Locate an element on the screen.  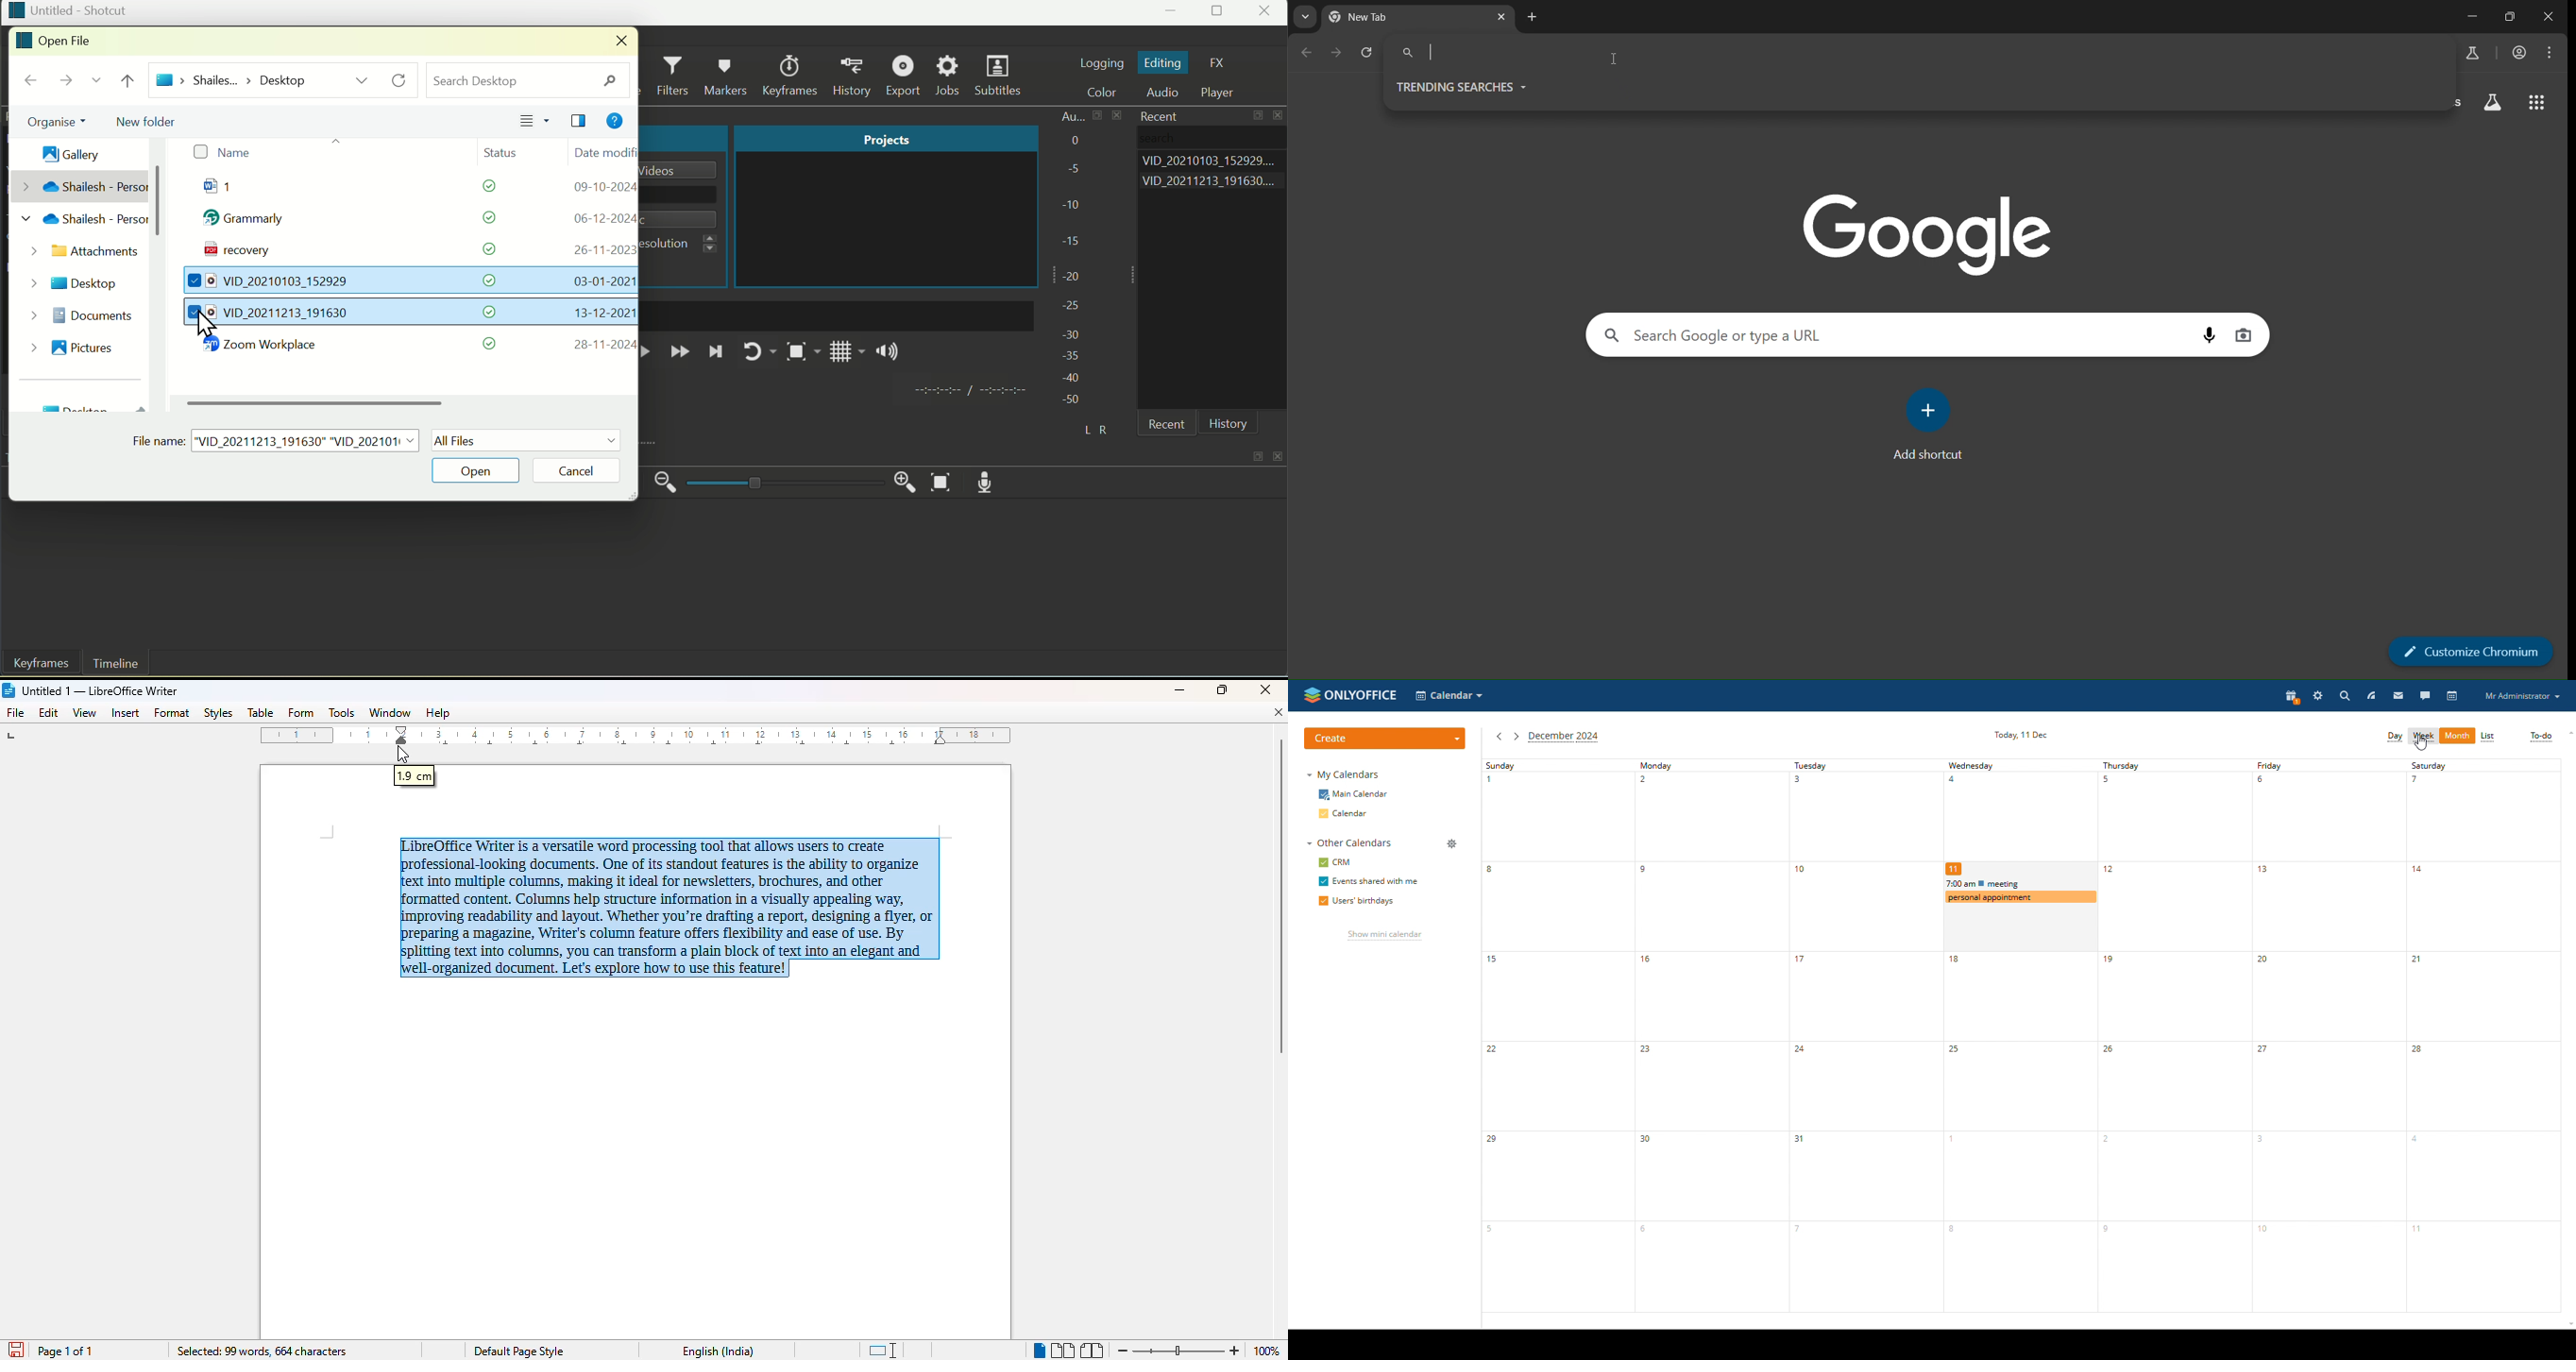
mail is located at coordinates (2398, 695).